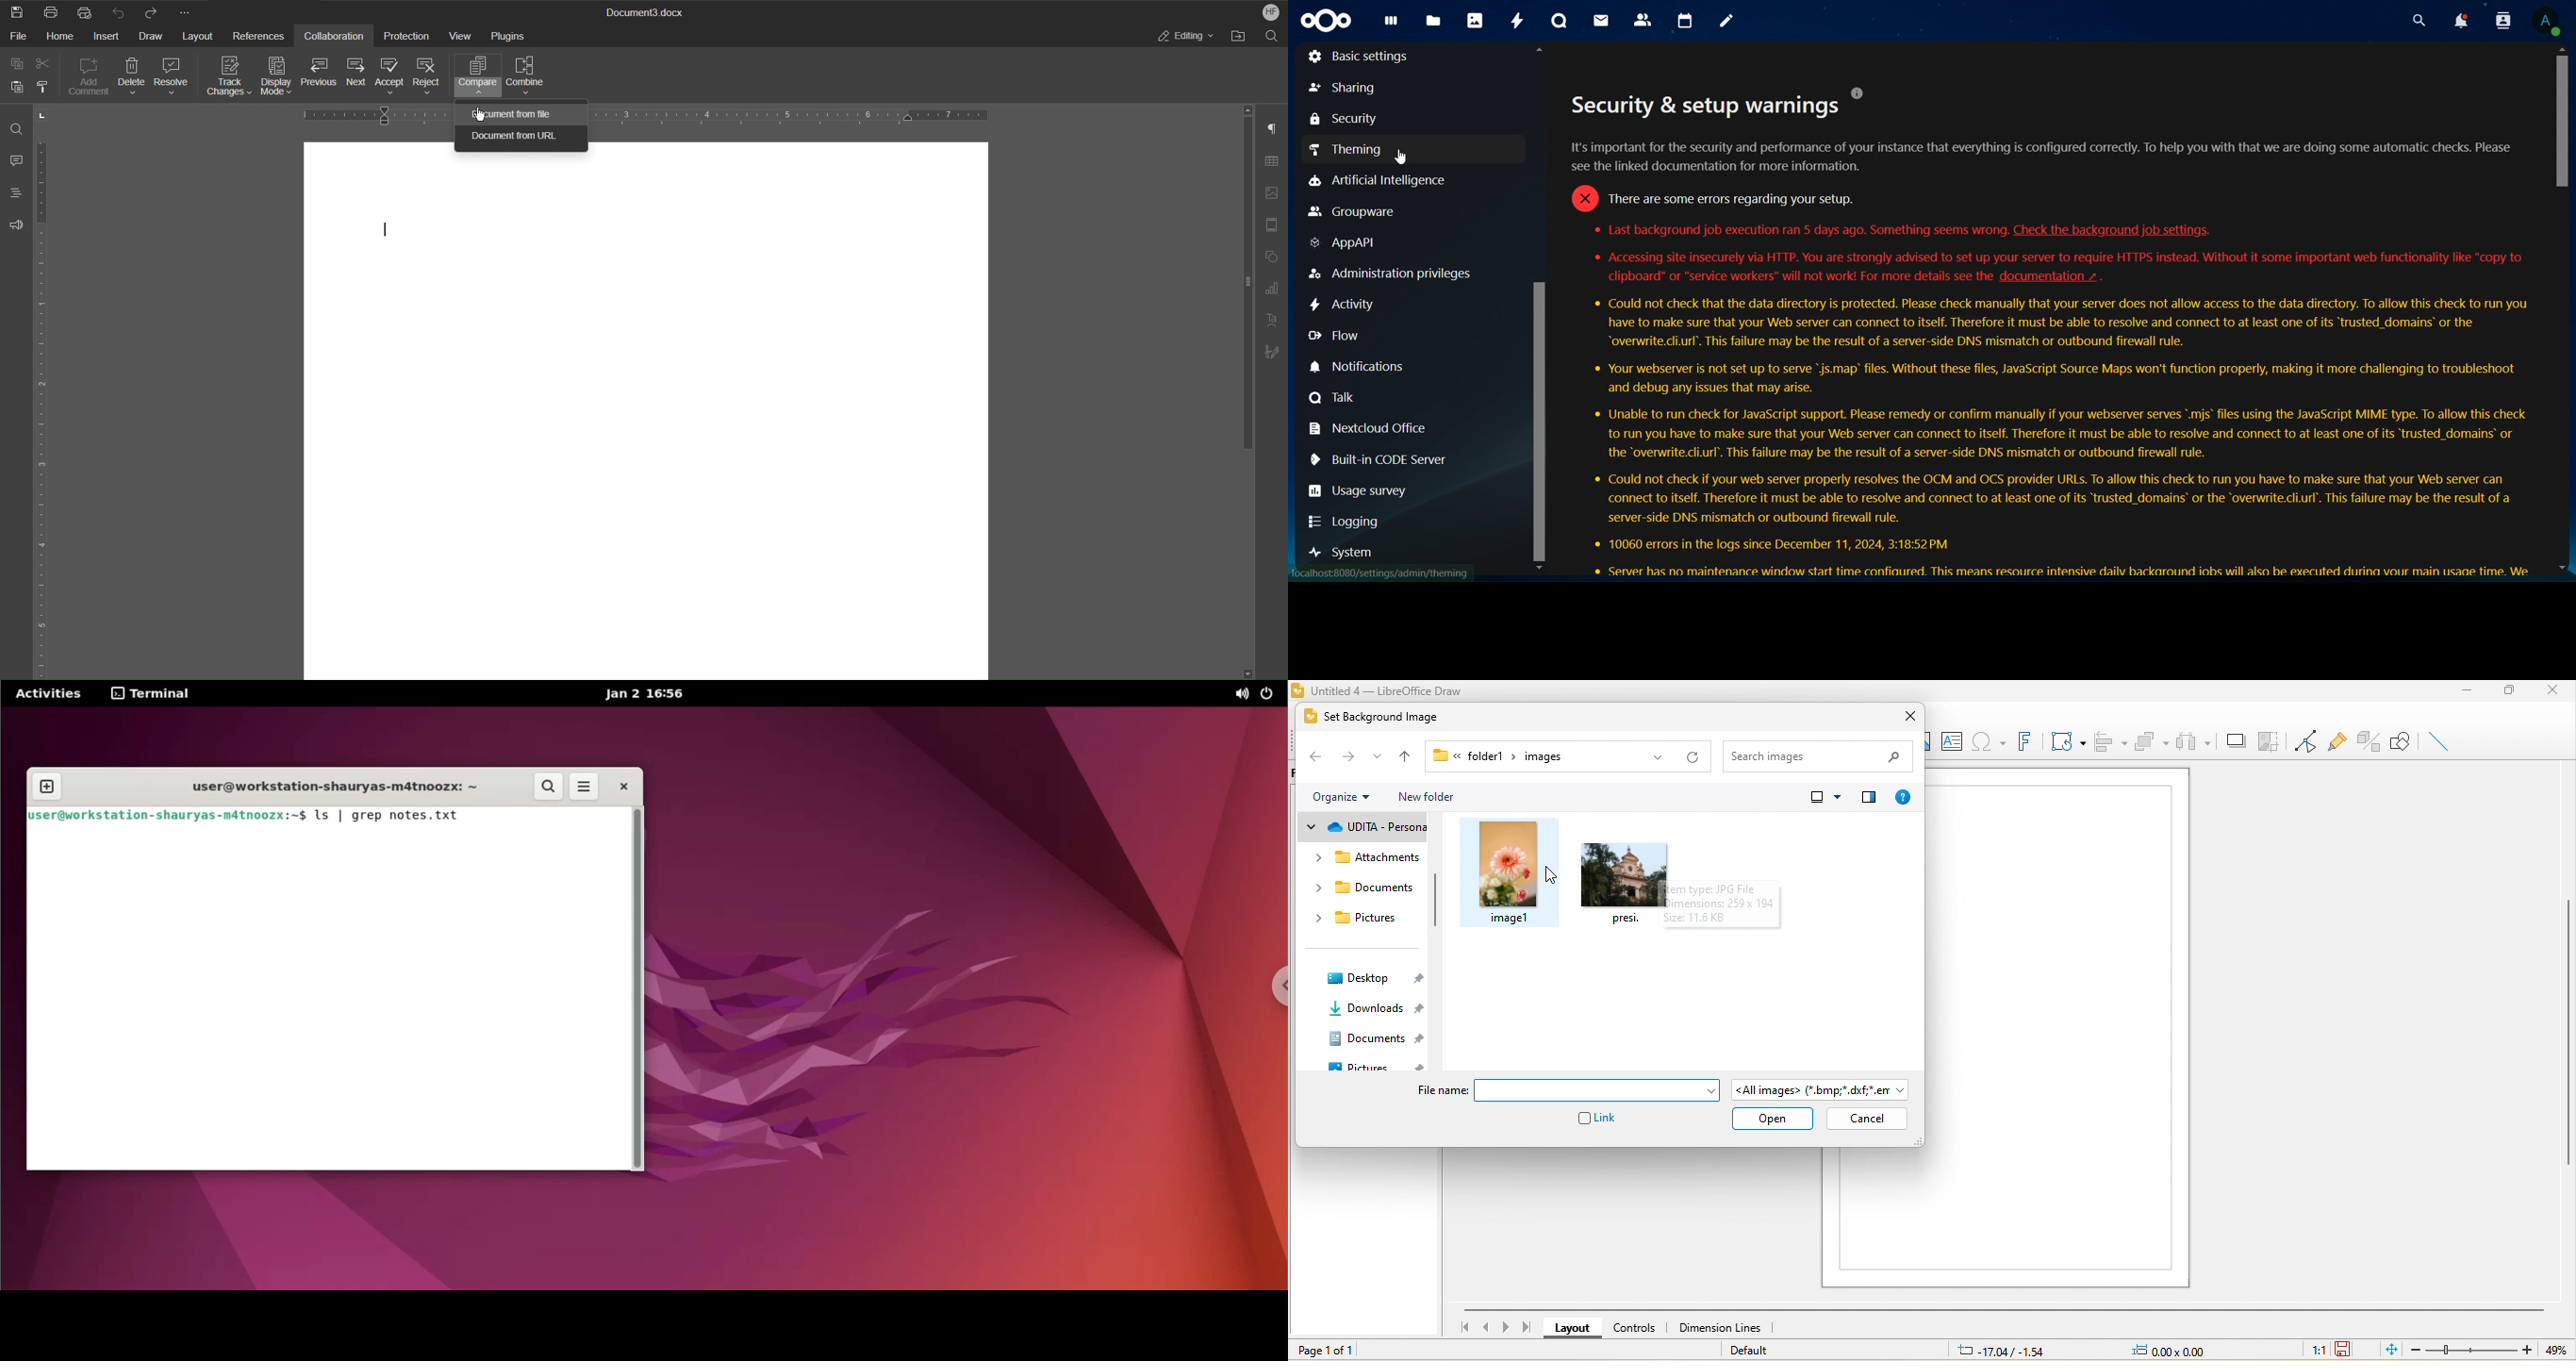 The height and width of the screenshot is (1372, 2576). Describe the element at coordinates (428, 75) in the screenshot. I see `Reject` at that location.